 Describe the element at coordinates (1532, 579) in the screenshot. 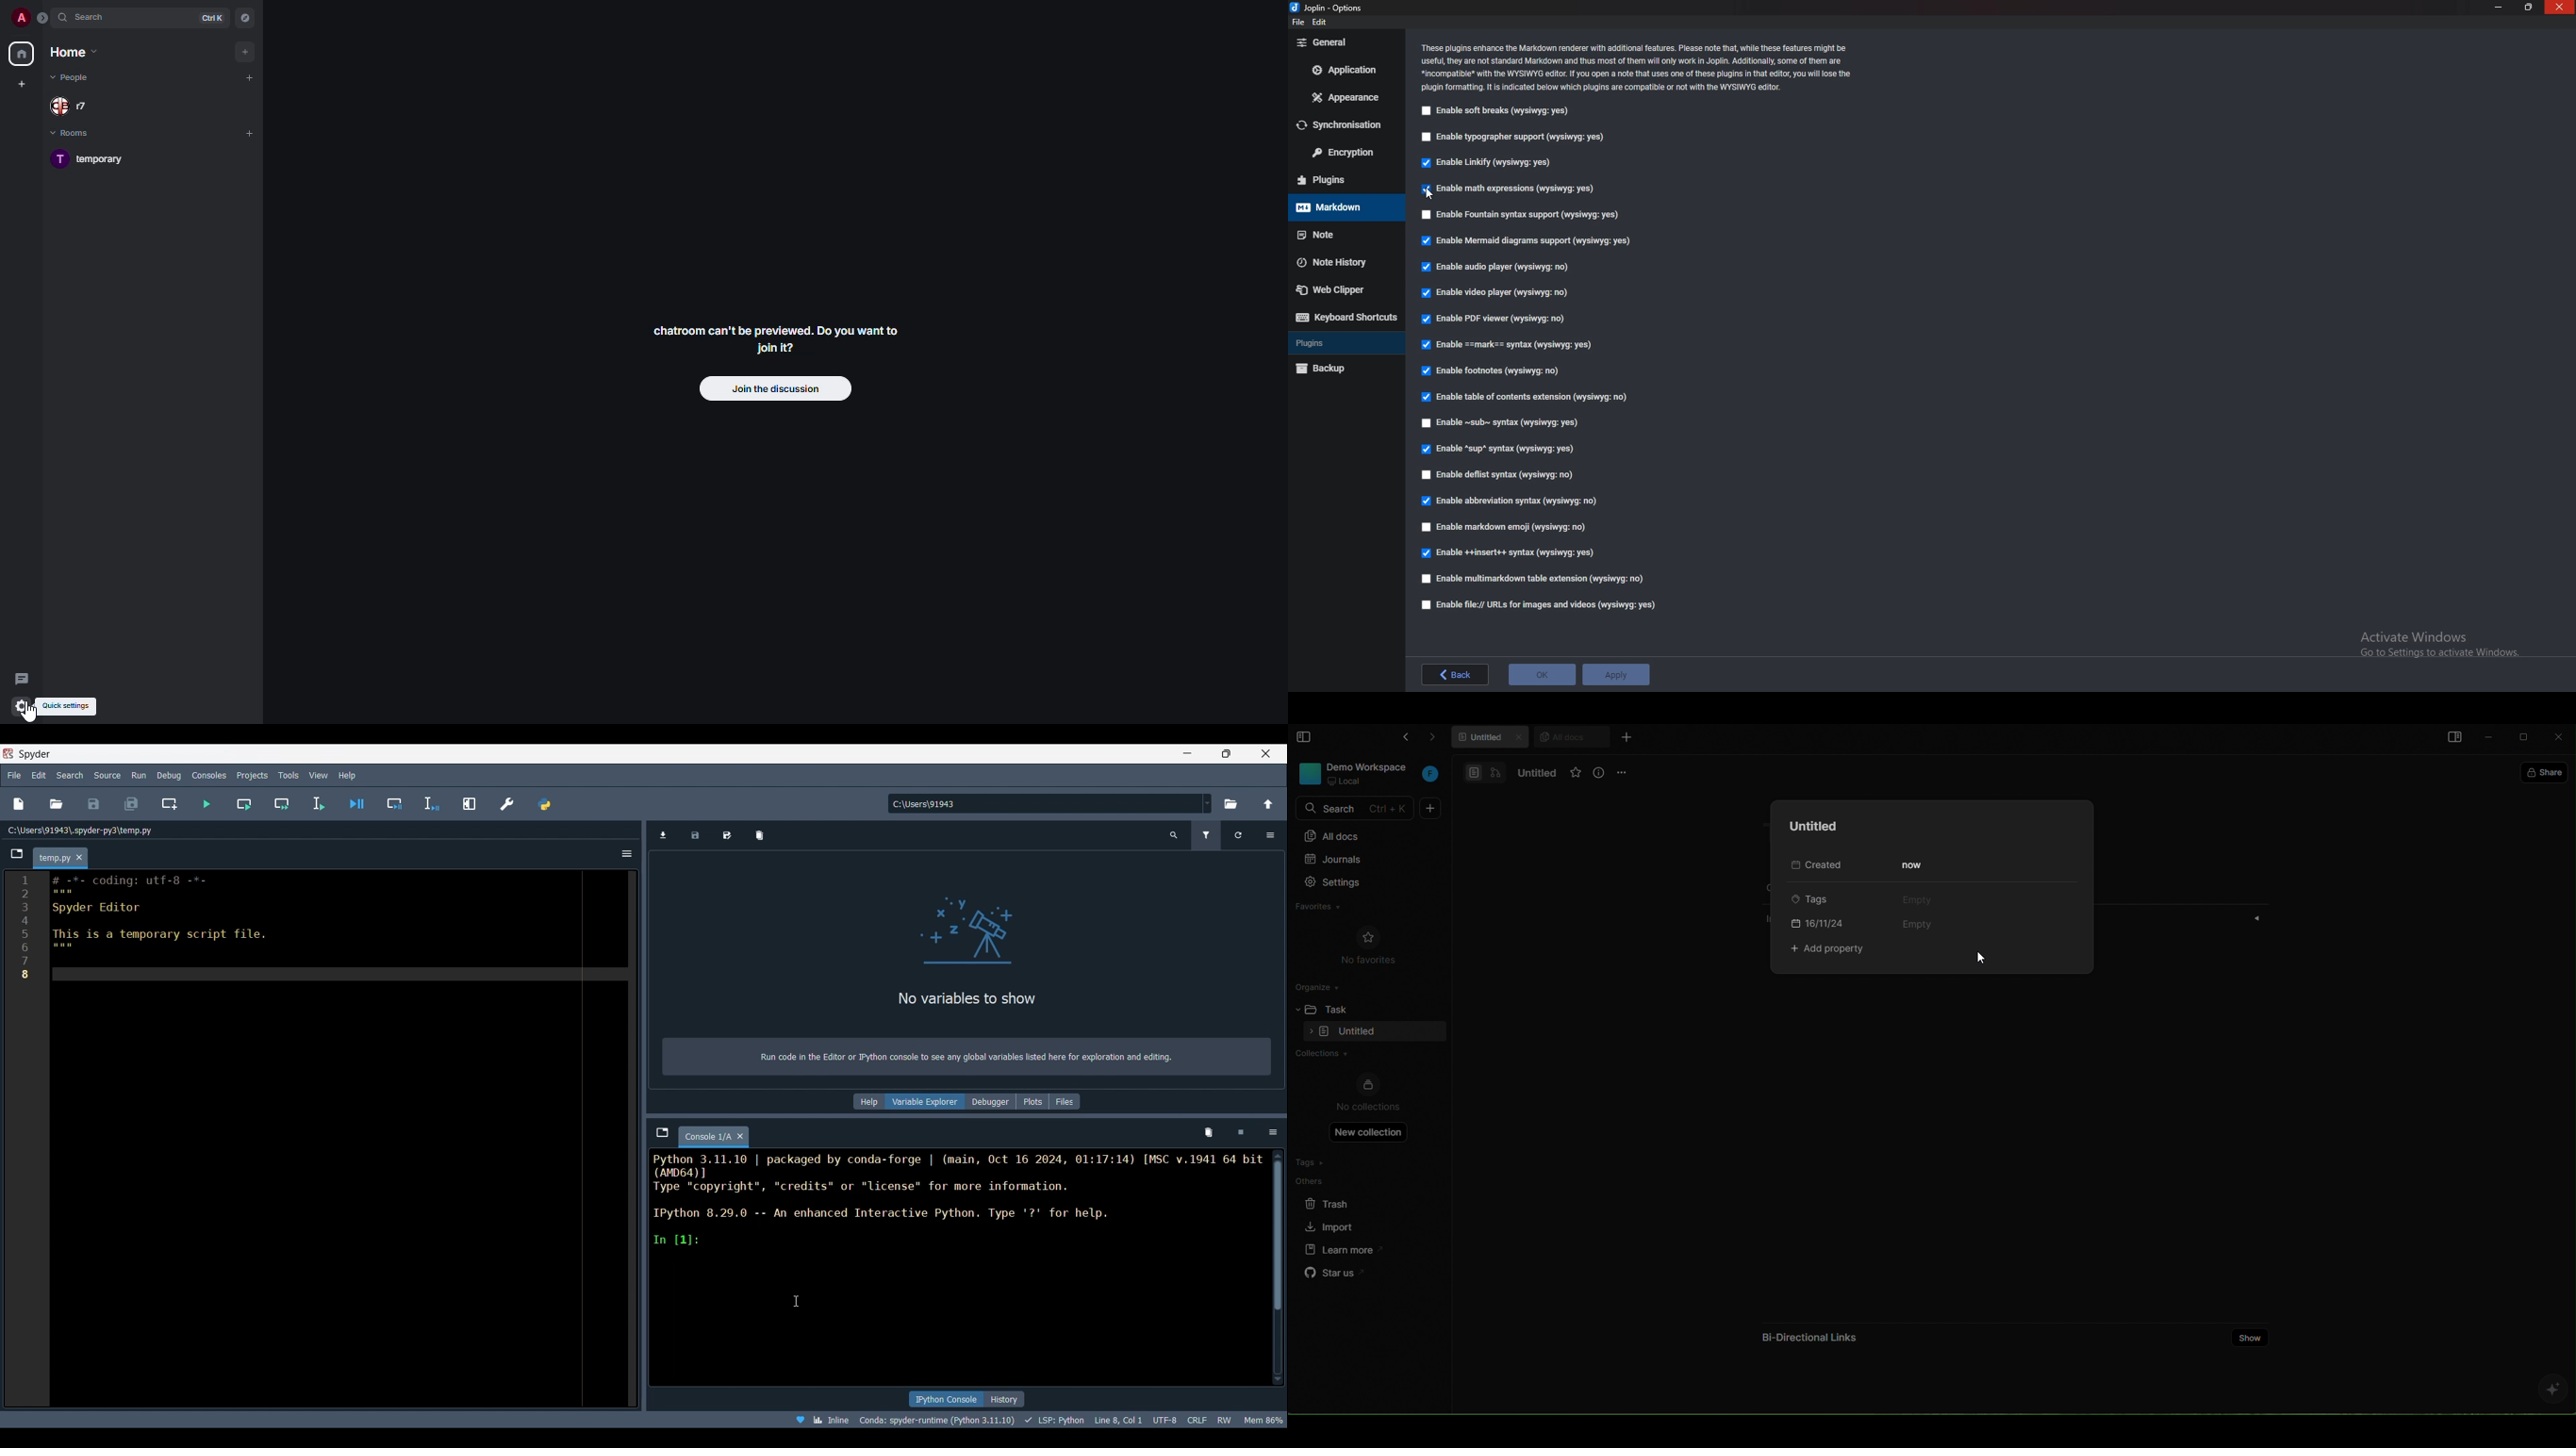

I see `Enable multi markdown table` at that location.